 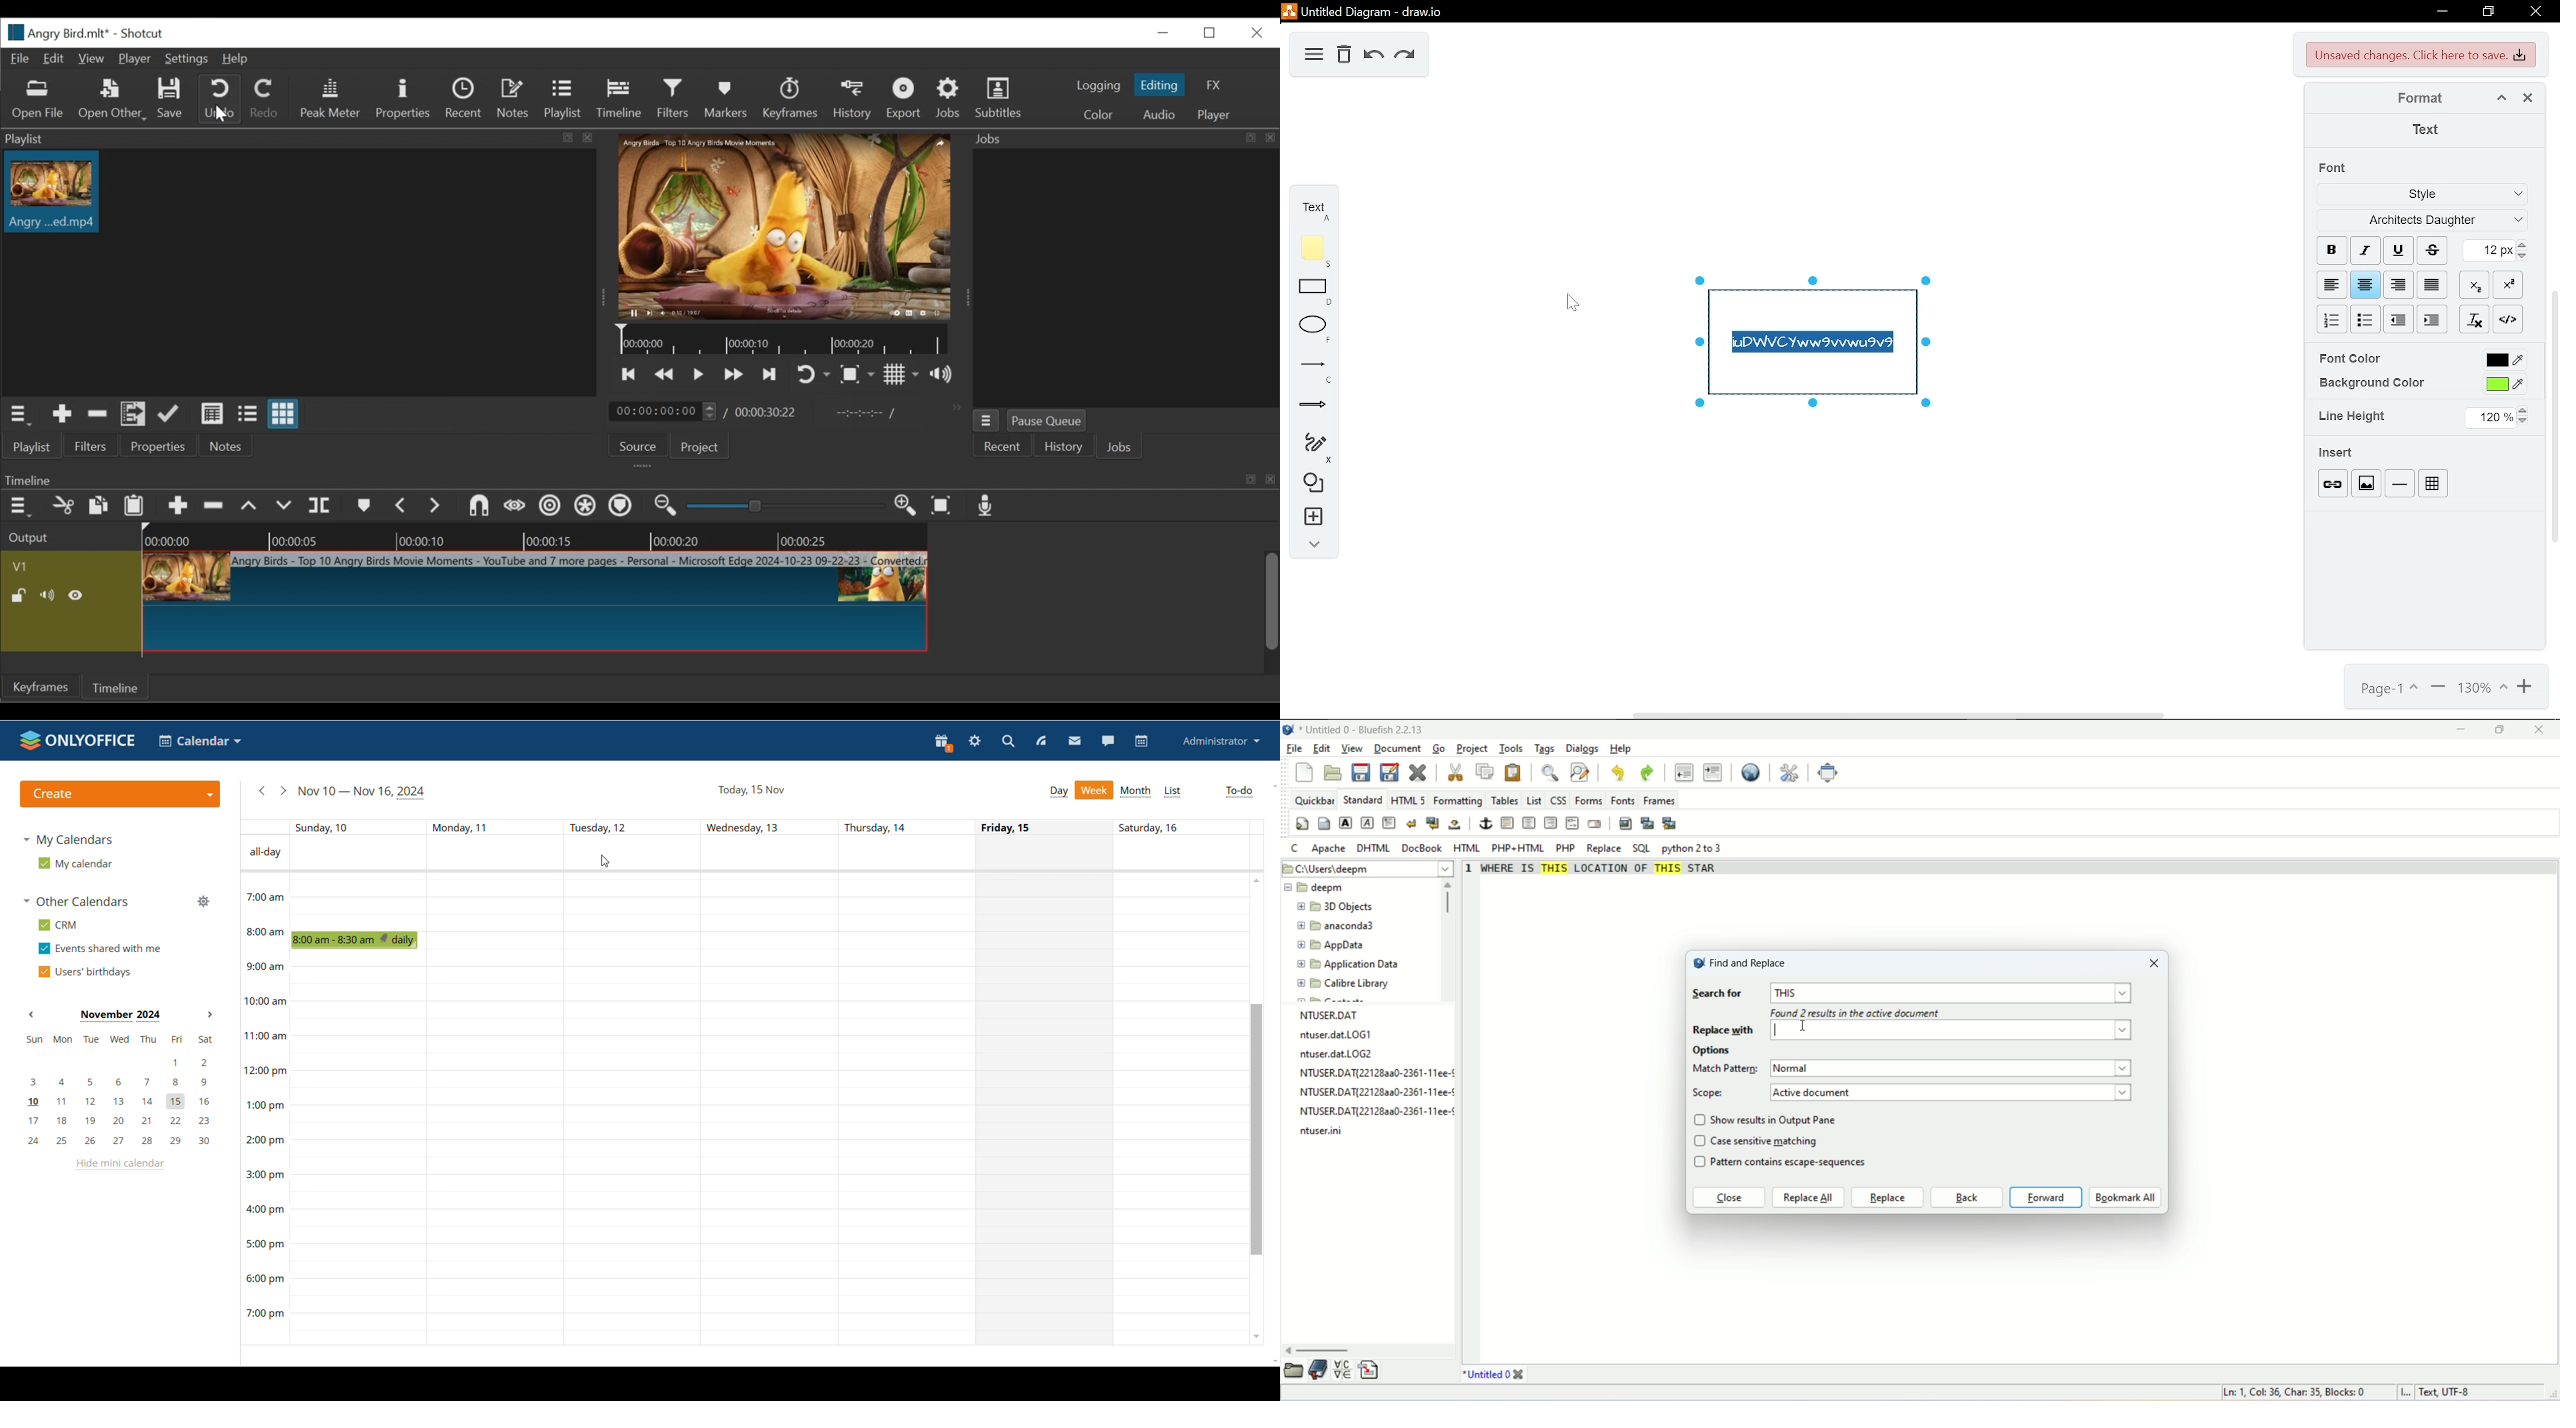 What do you see at coordinates (1617, 773) in the screenshot?
I see `undo` at bounding box center [1617, 773].